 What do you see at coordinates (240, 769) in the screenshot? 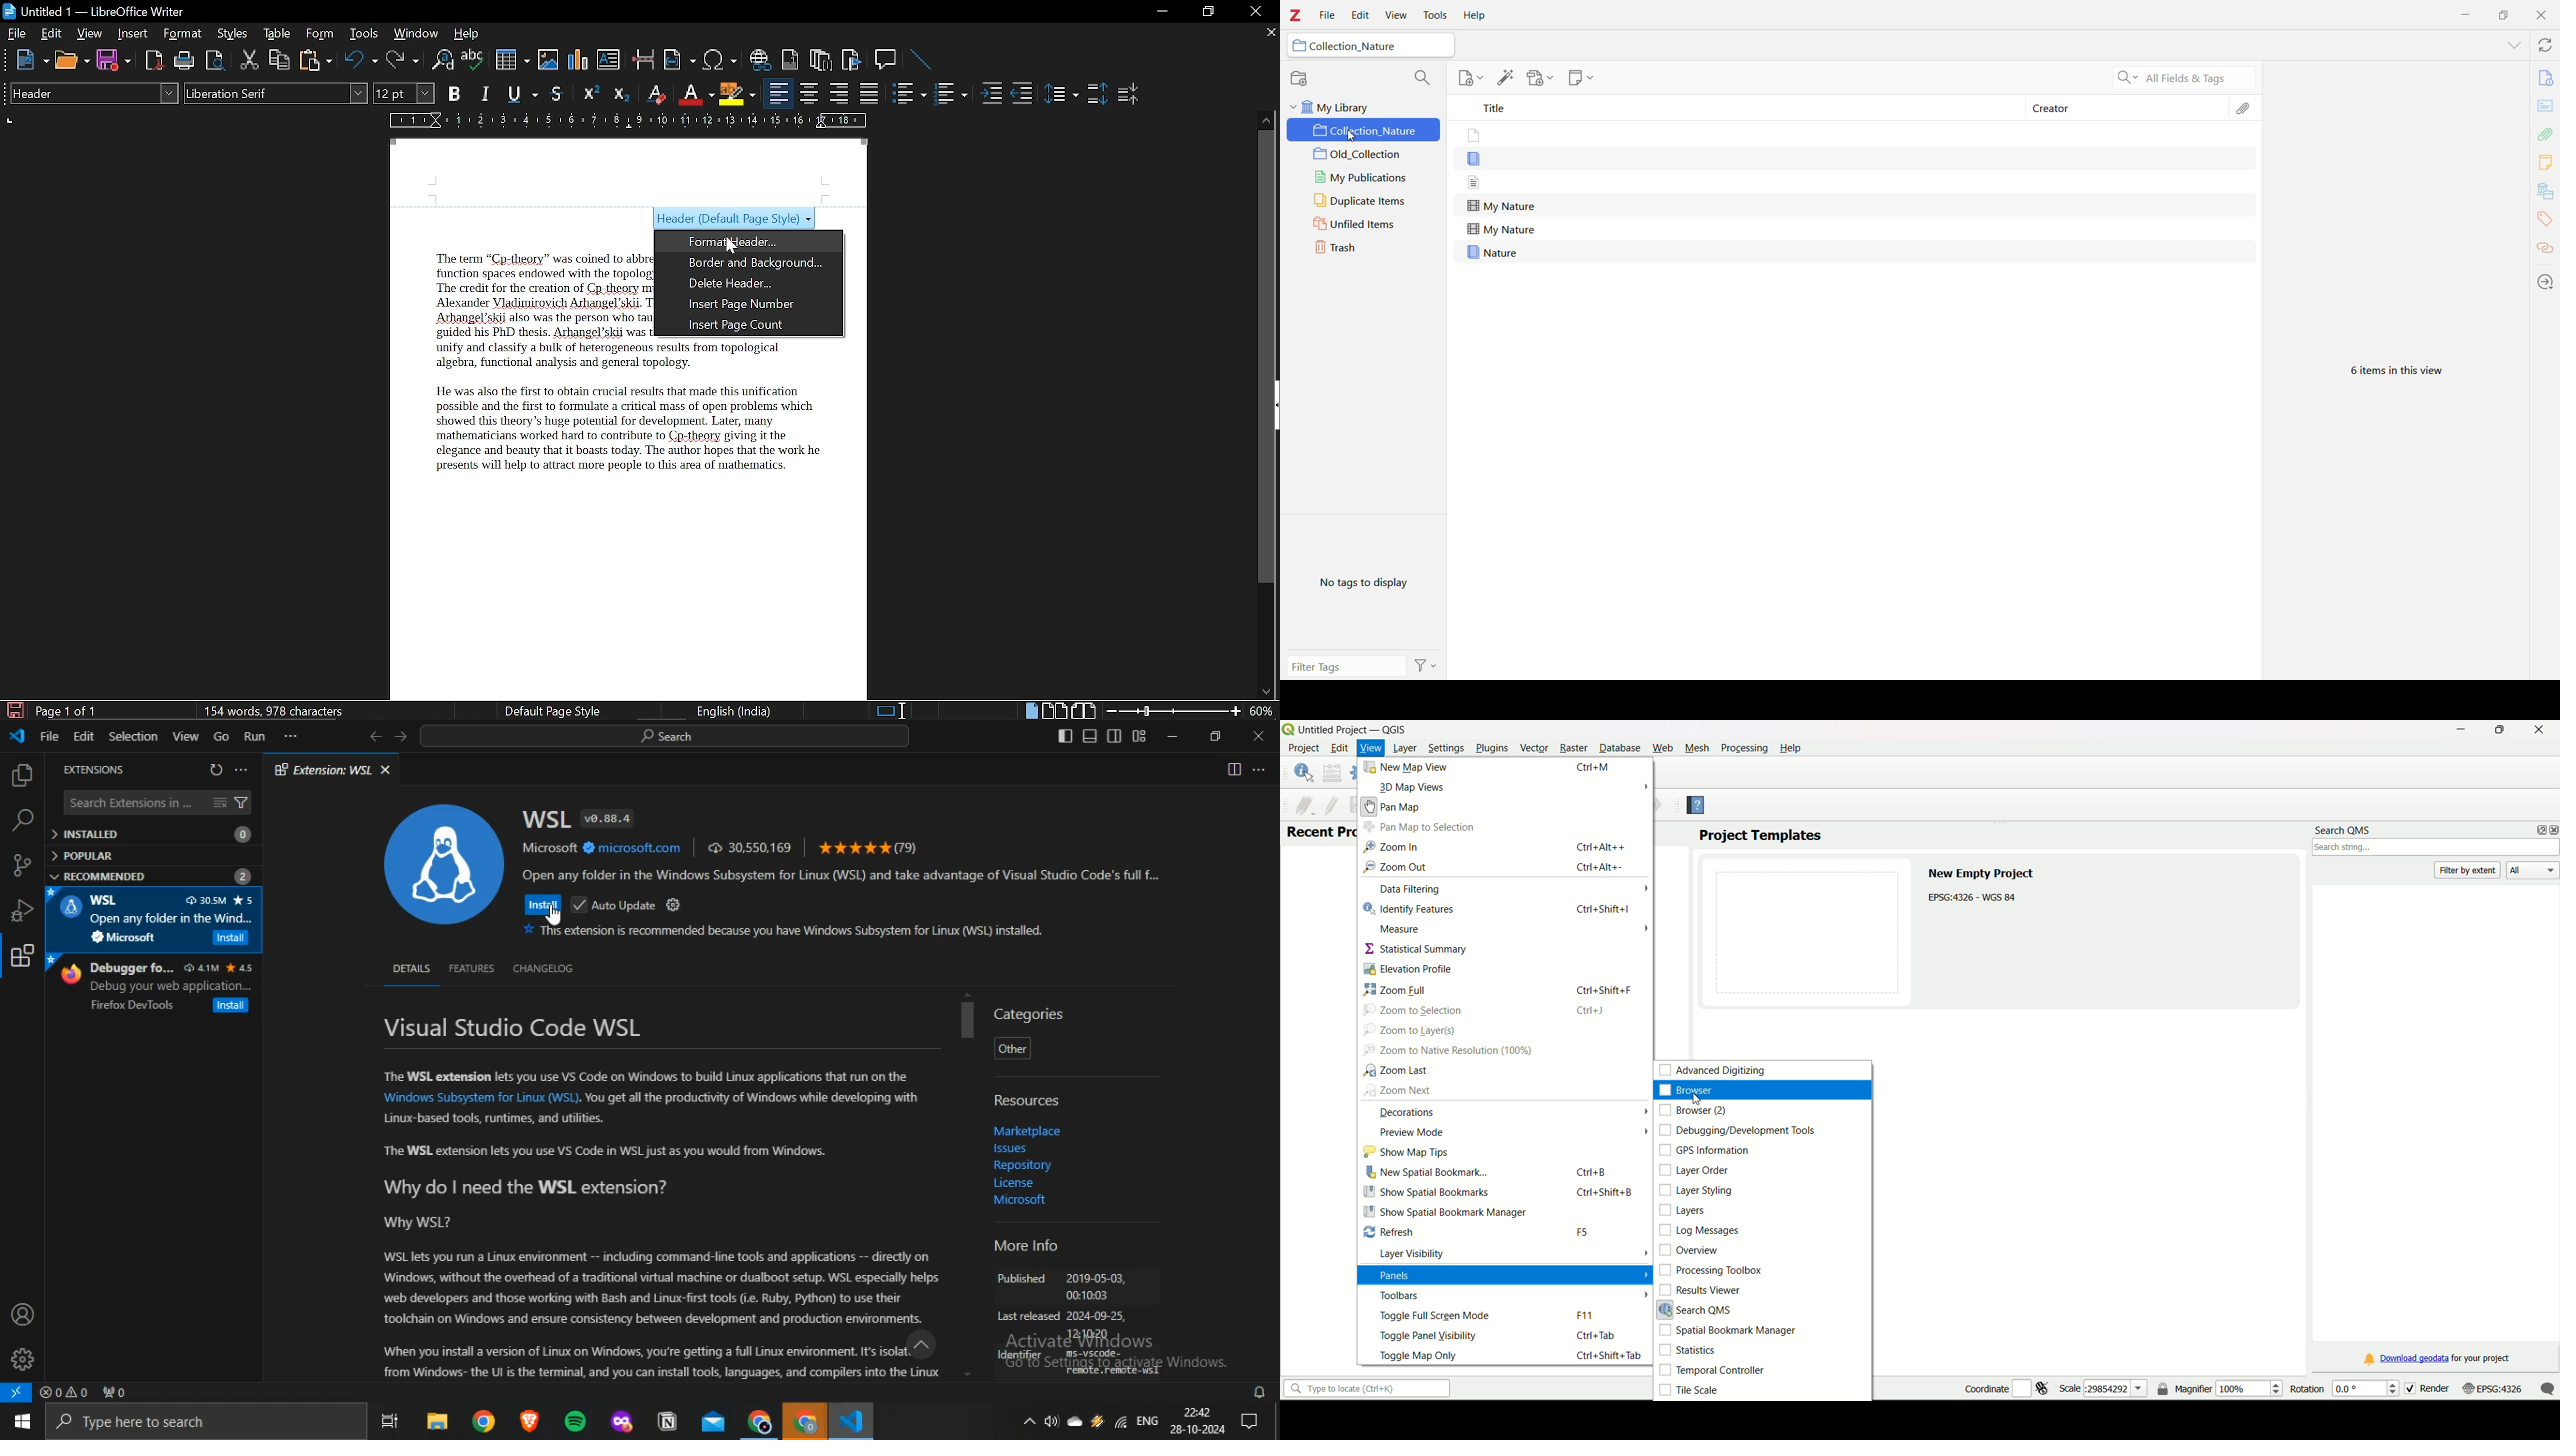
I see `more options` at bounding box center [240, 769].